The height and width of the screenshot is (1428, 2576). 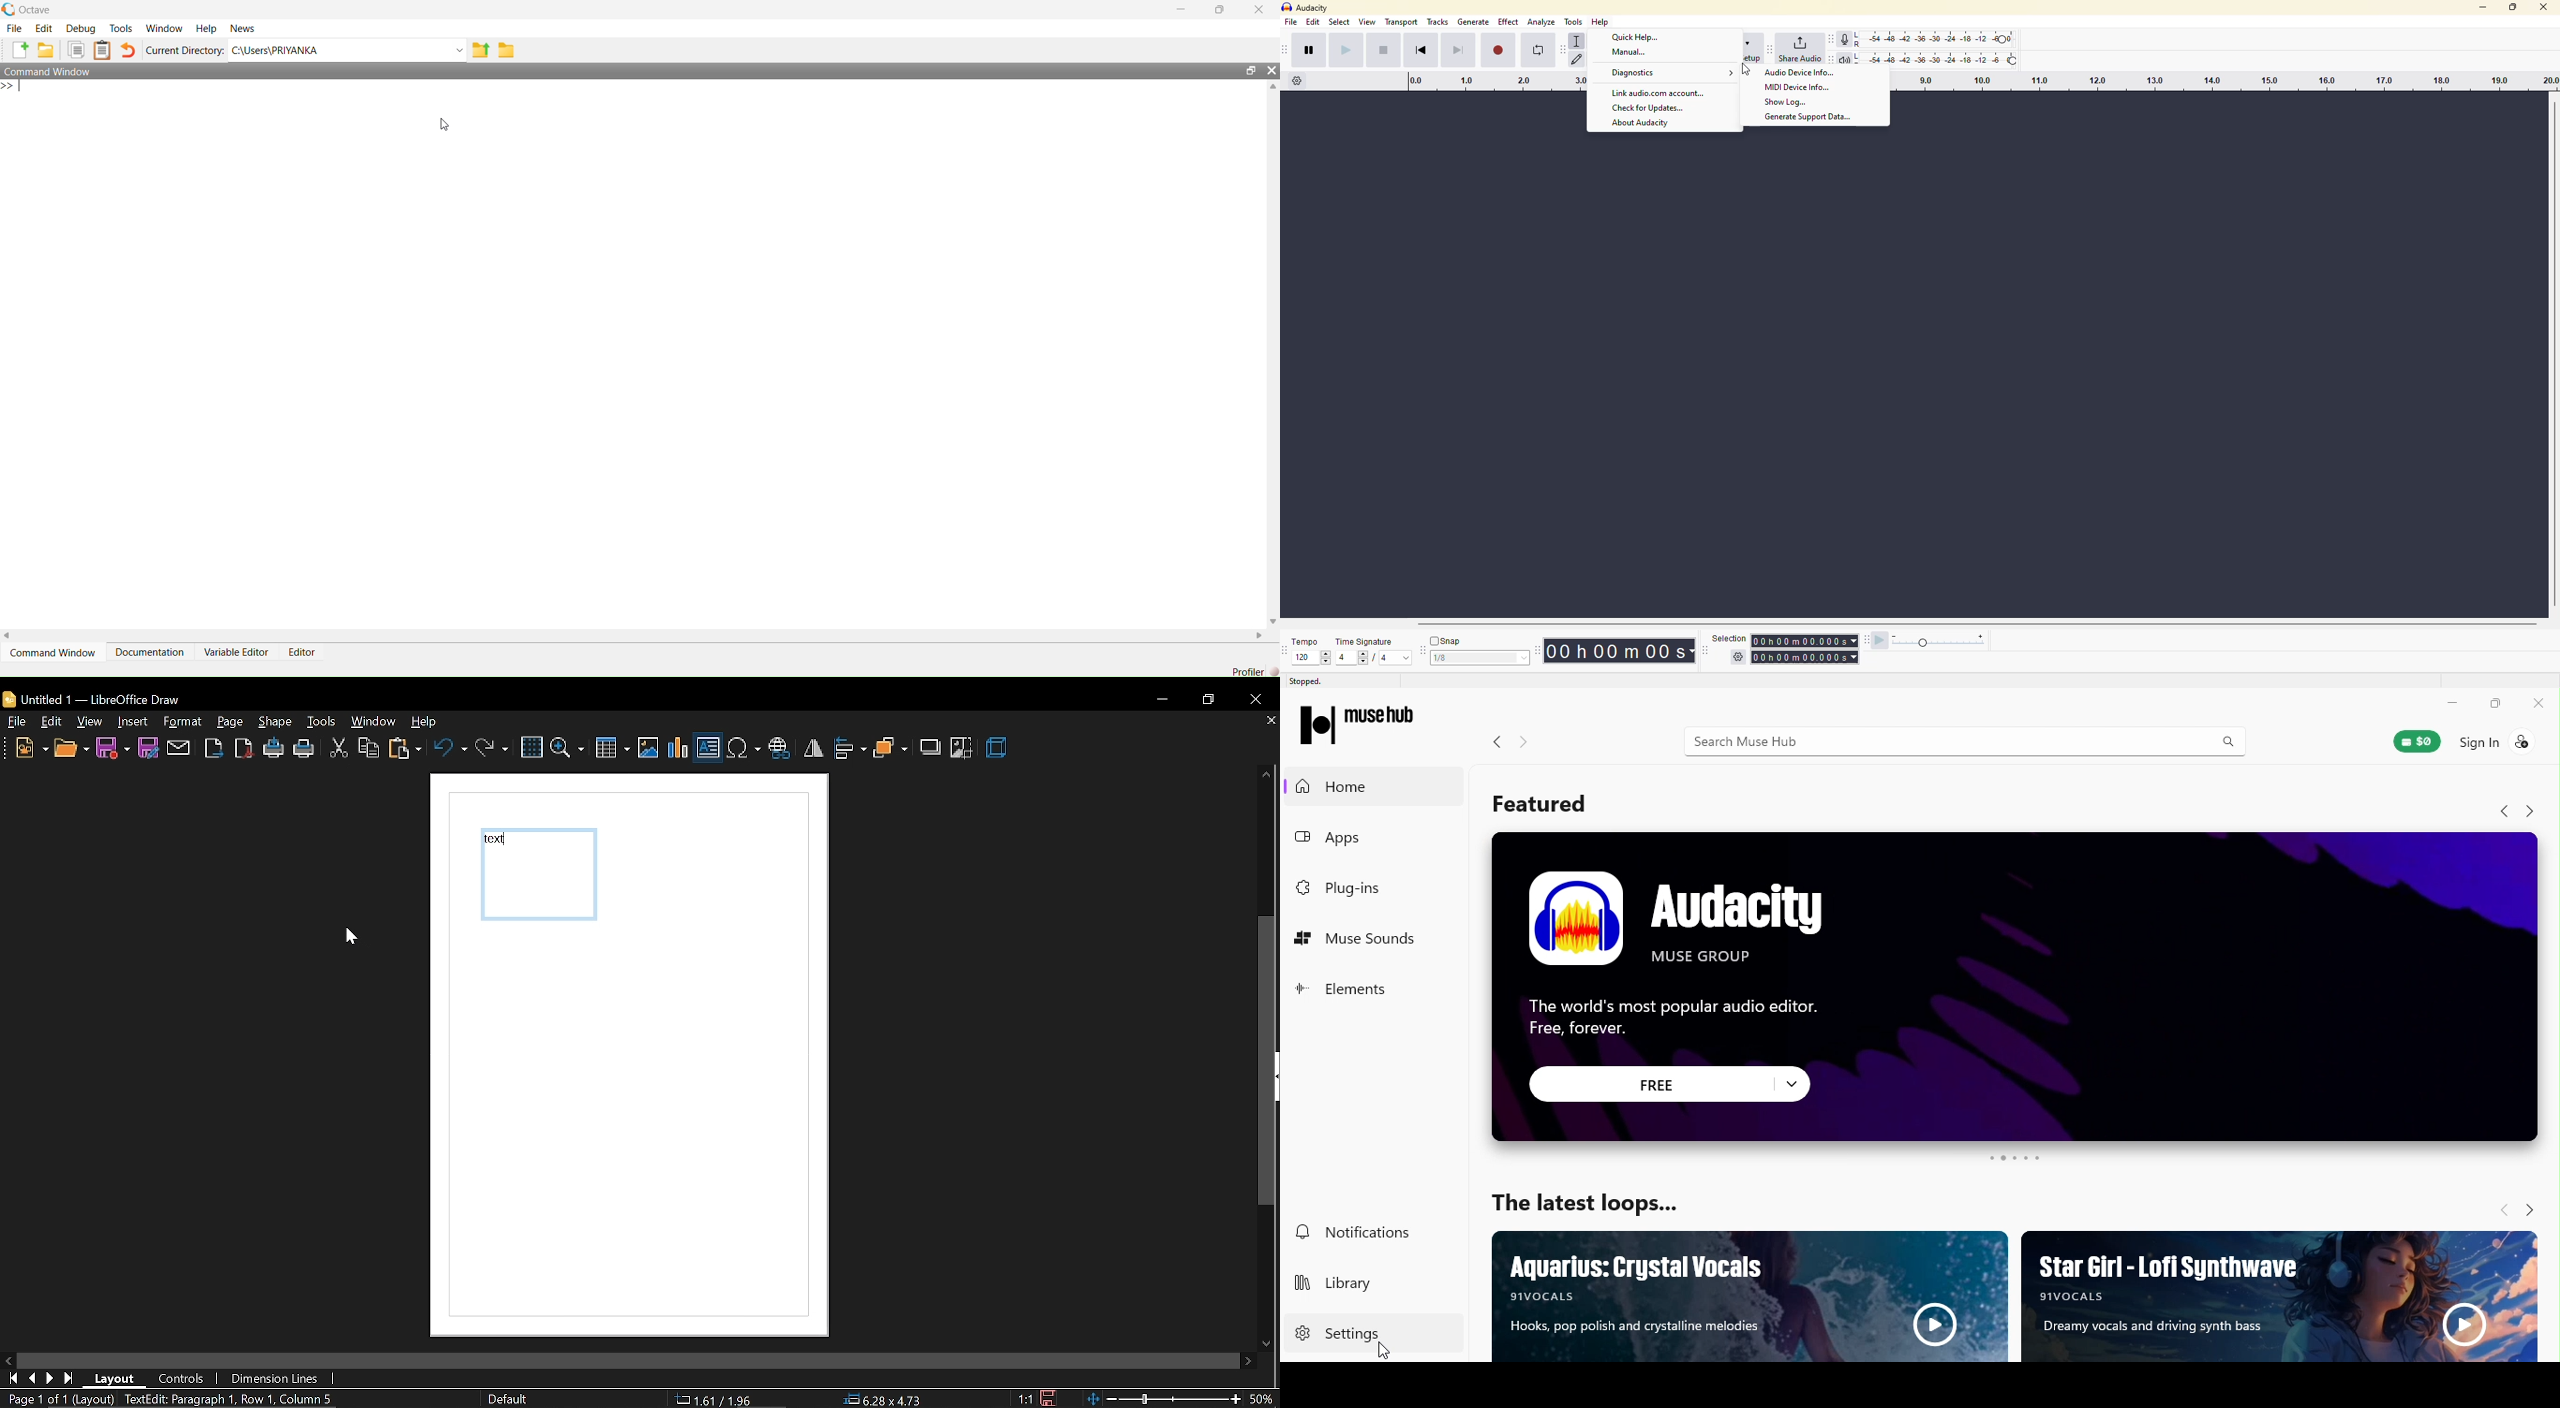 I want to click on co-ordinate, so click(x=721, y=1399).